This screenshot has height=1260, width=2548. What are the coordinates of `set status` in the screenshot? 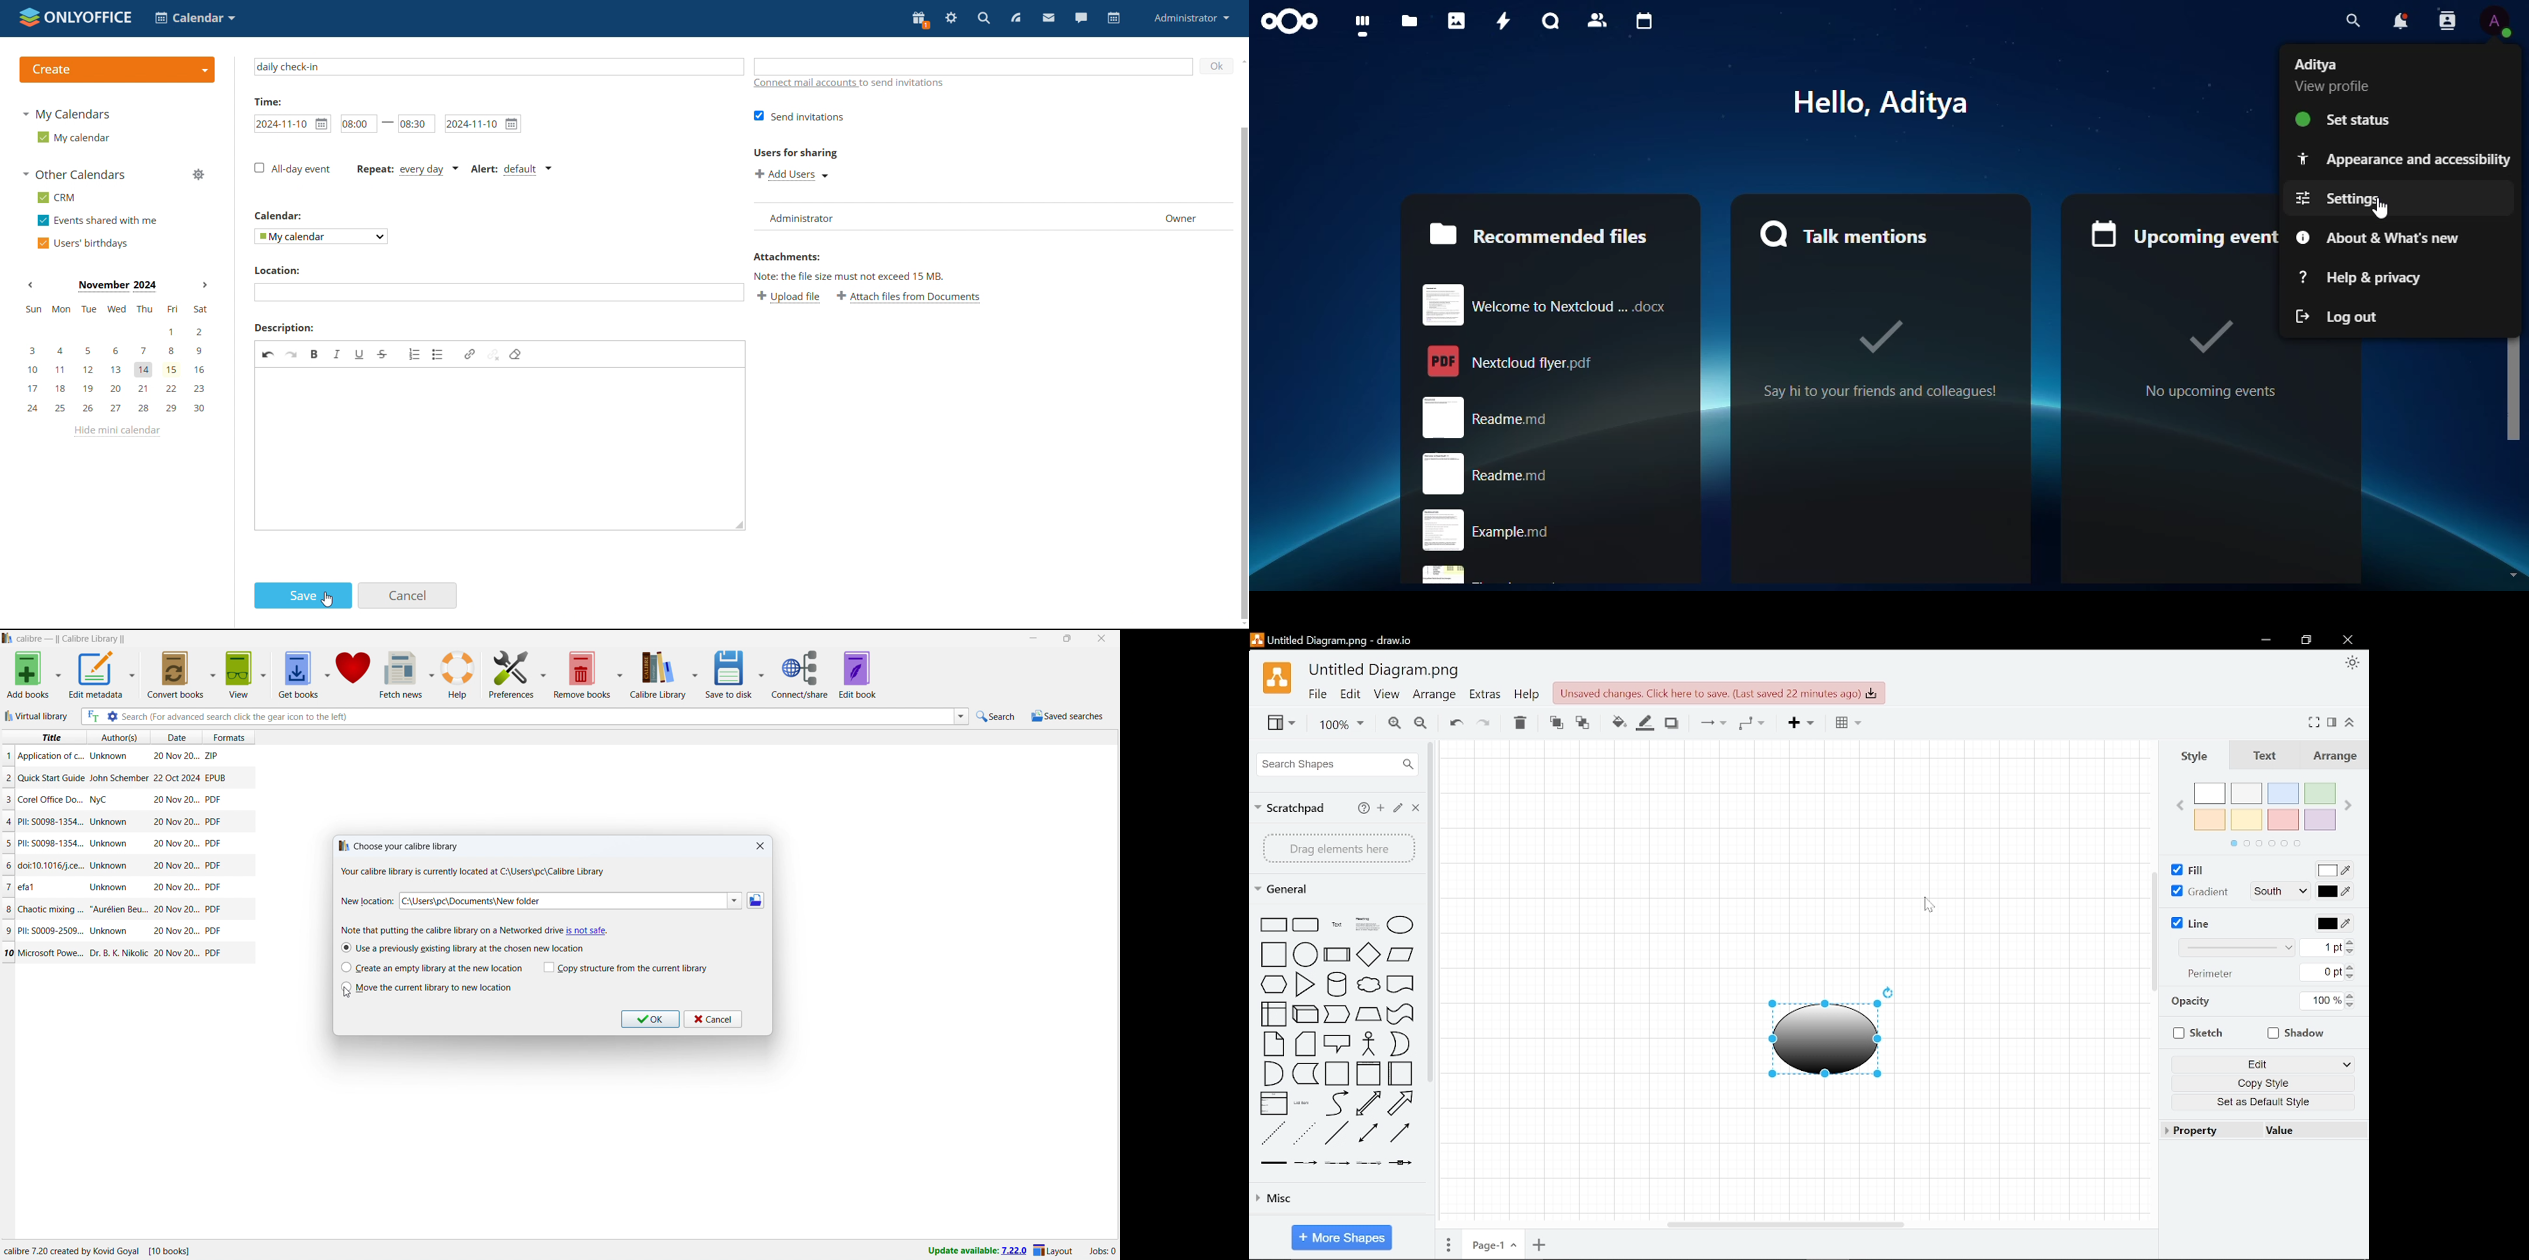 It's located at (2340, 120).